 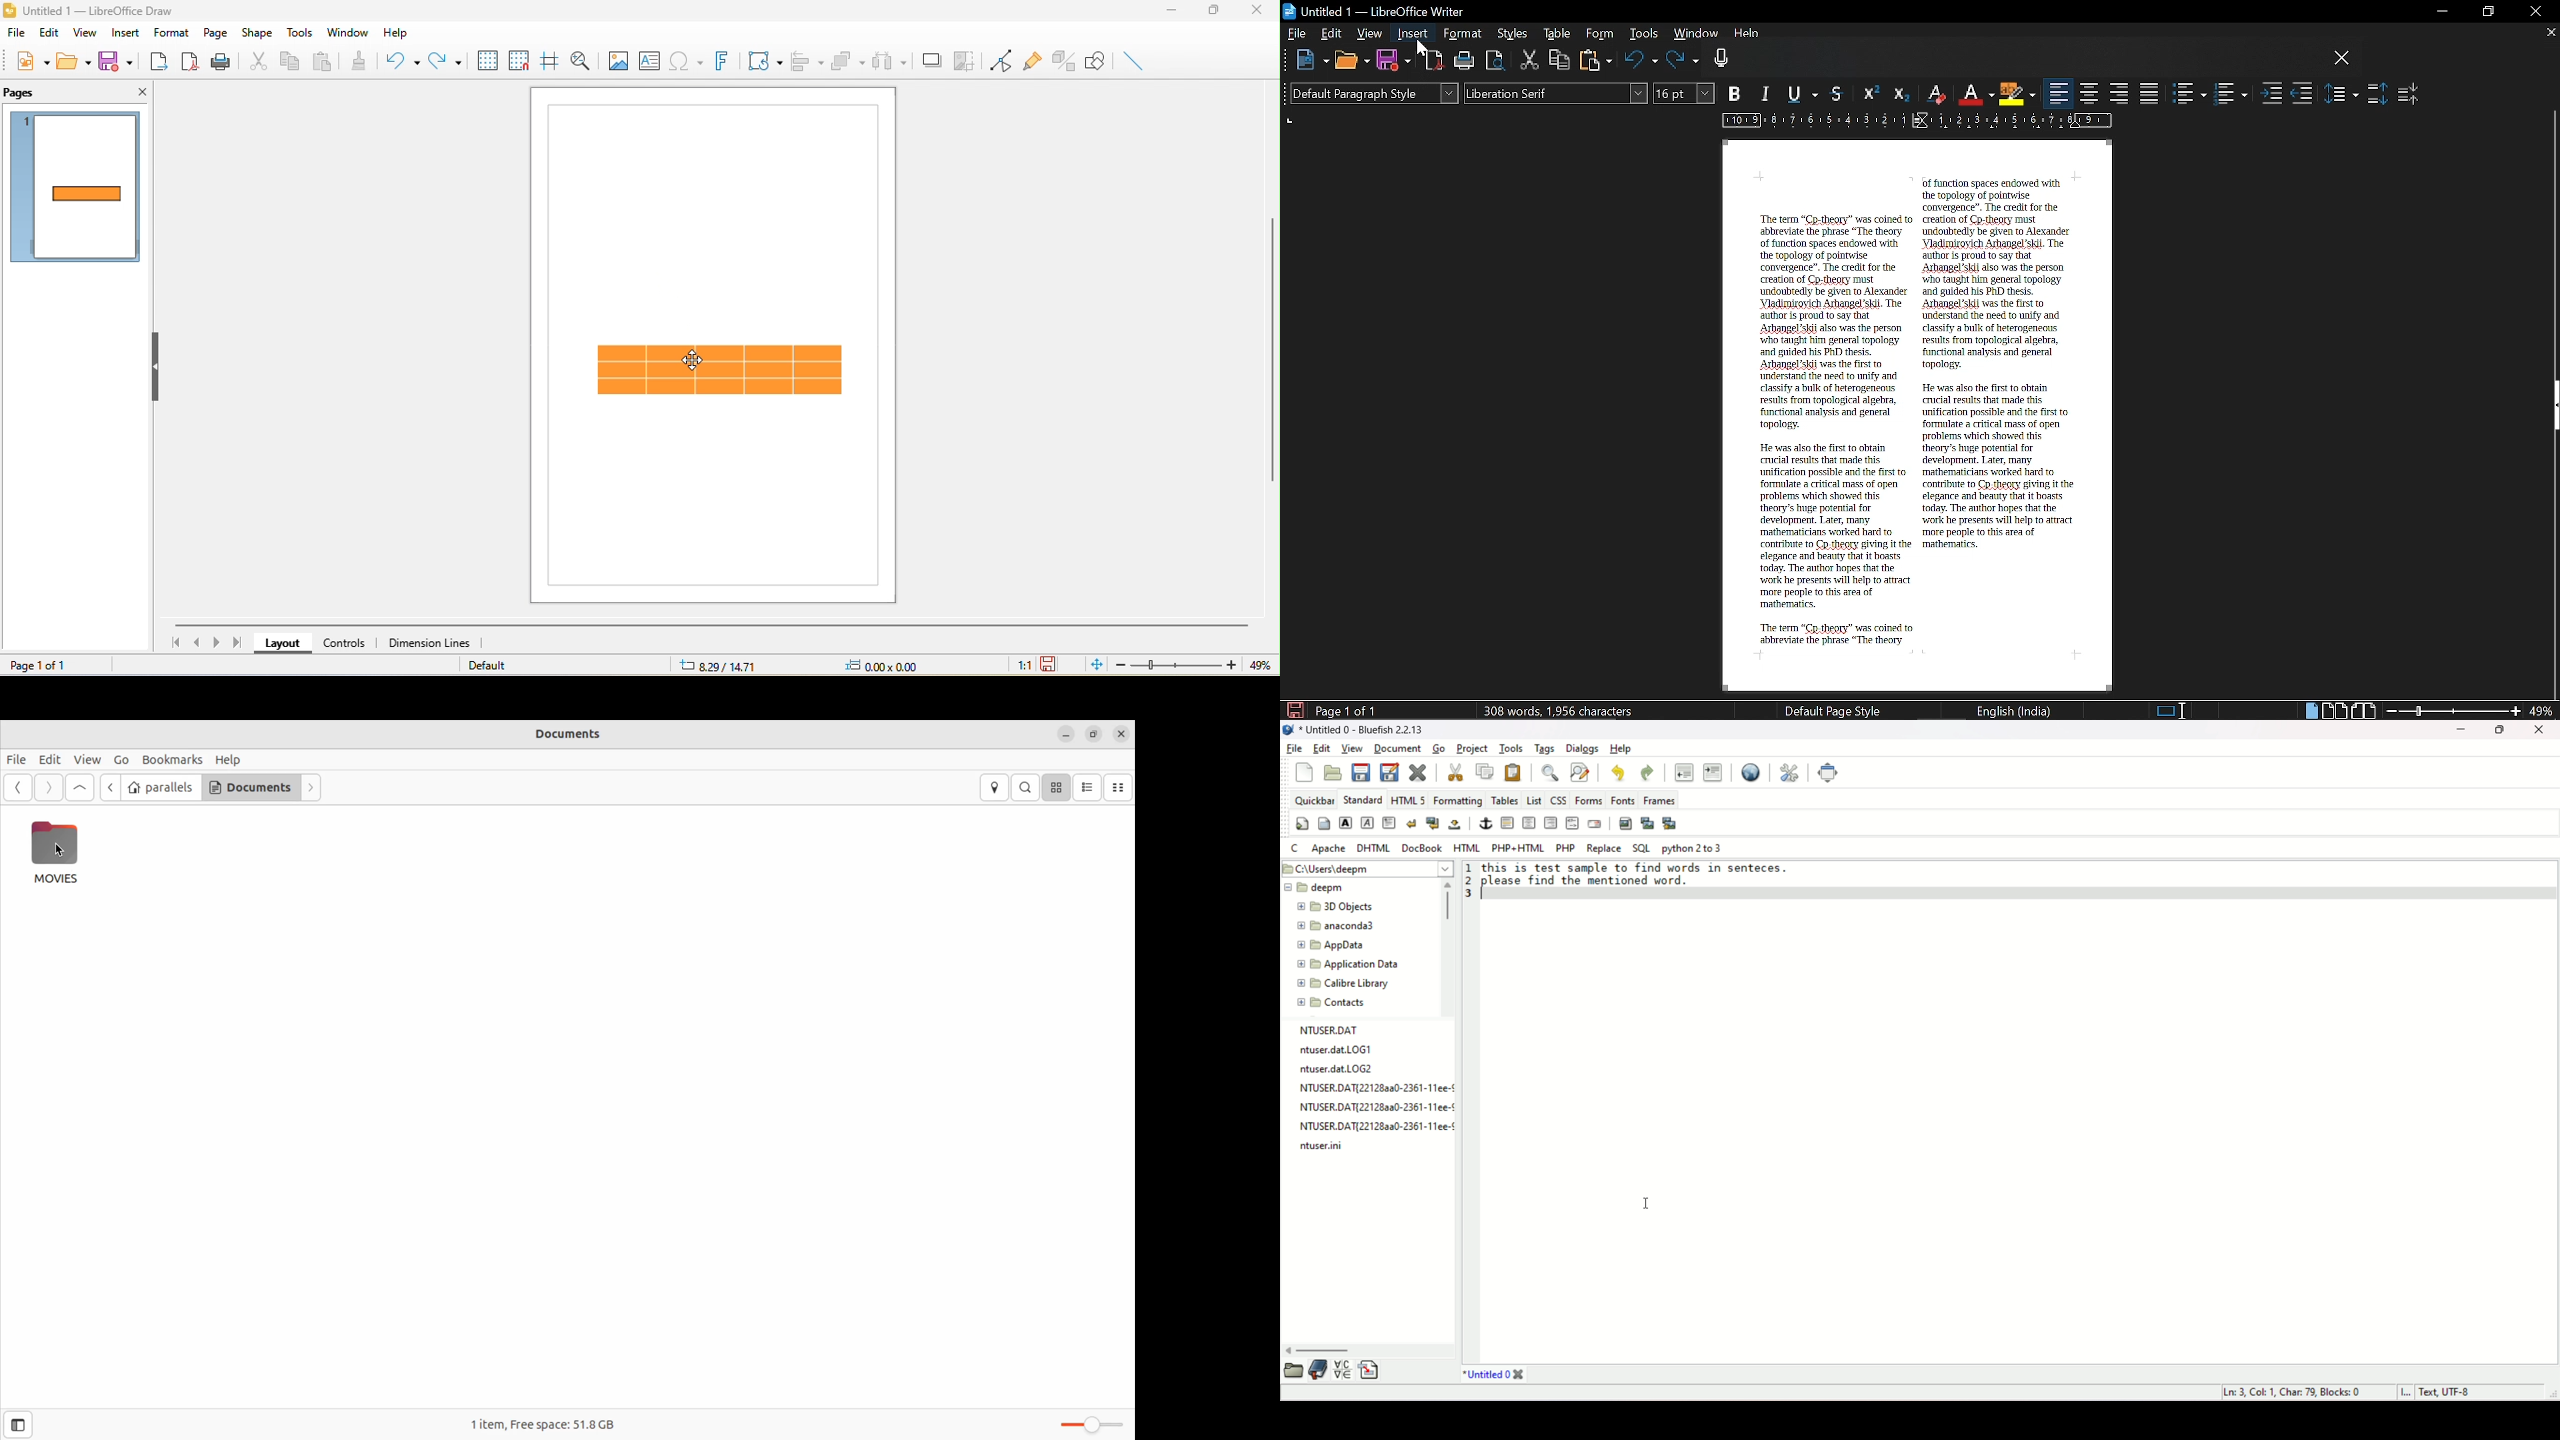 I want to click on undo, so click(x=405, y=63).